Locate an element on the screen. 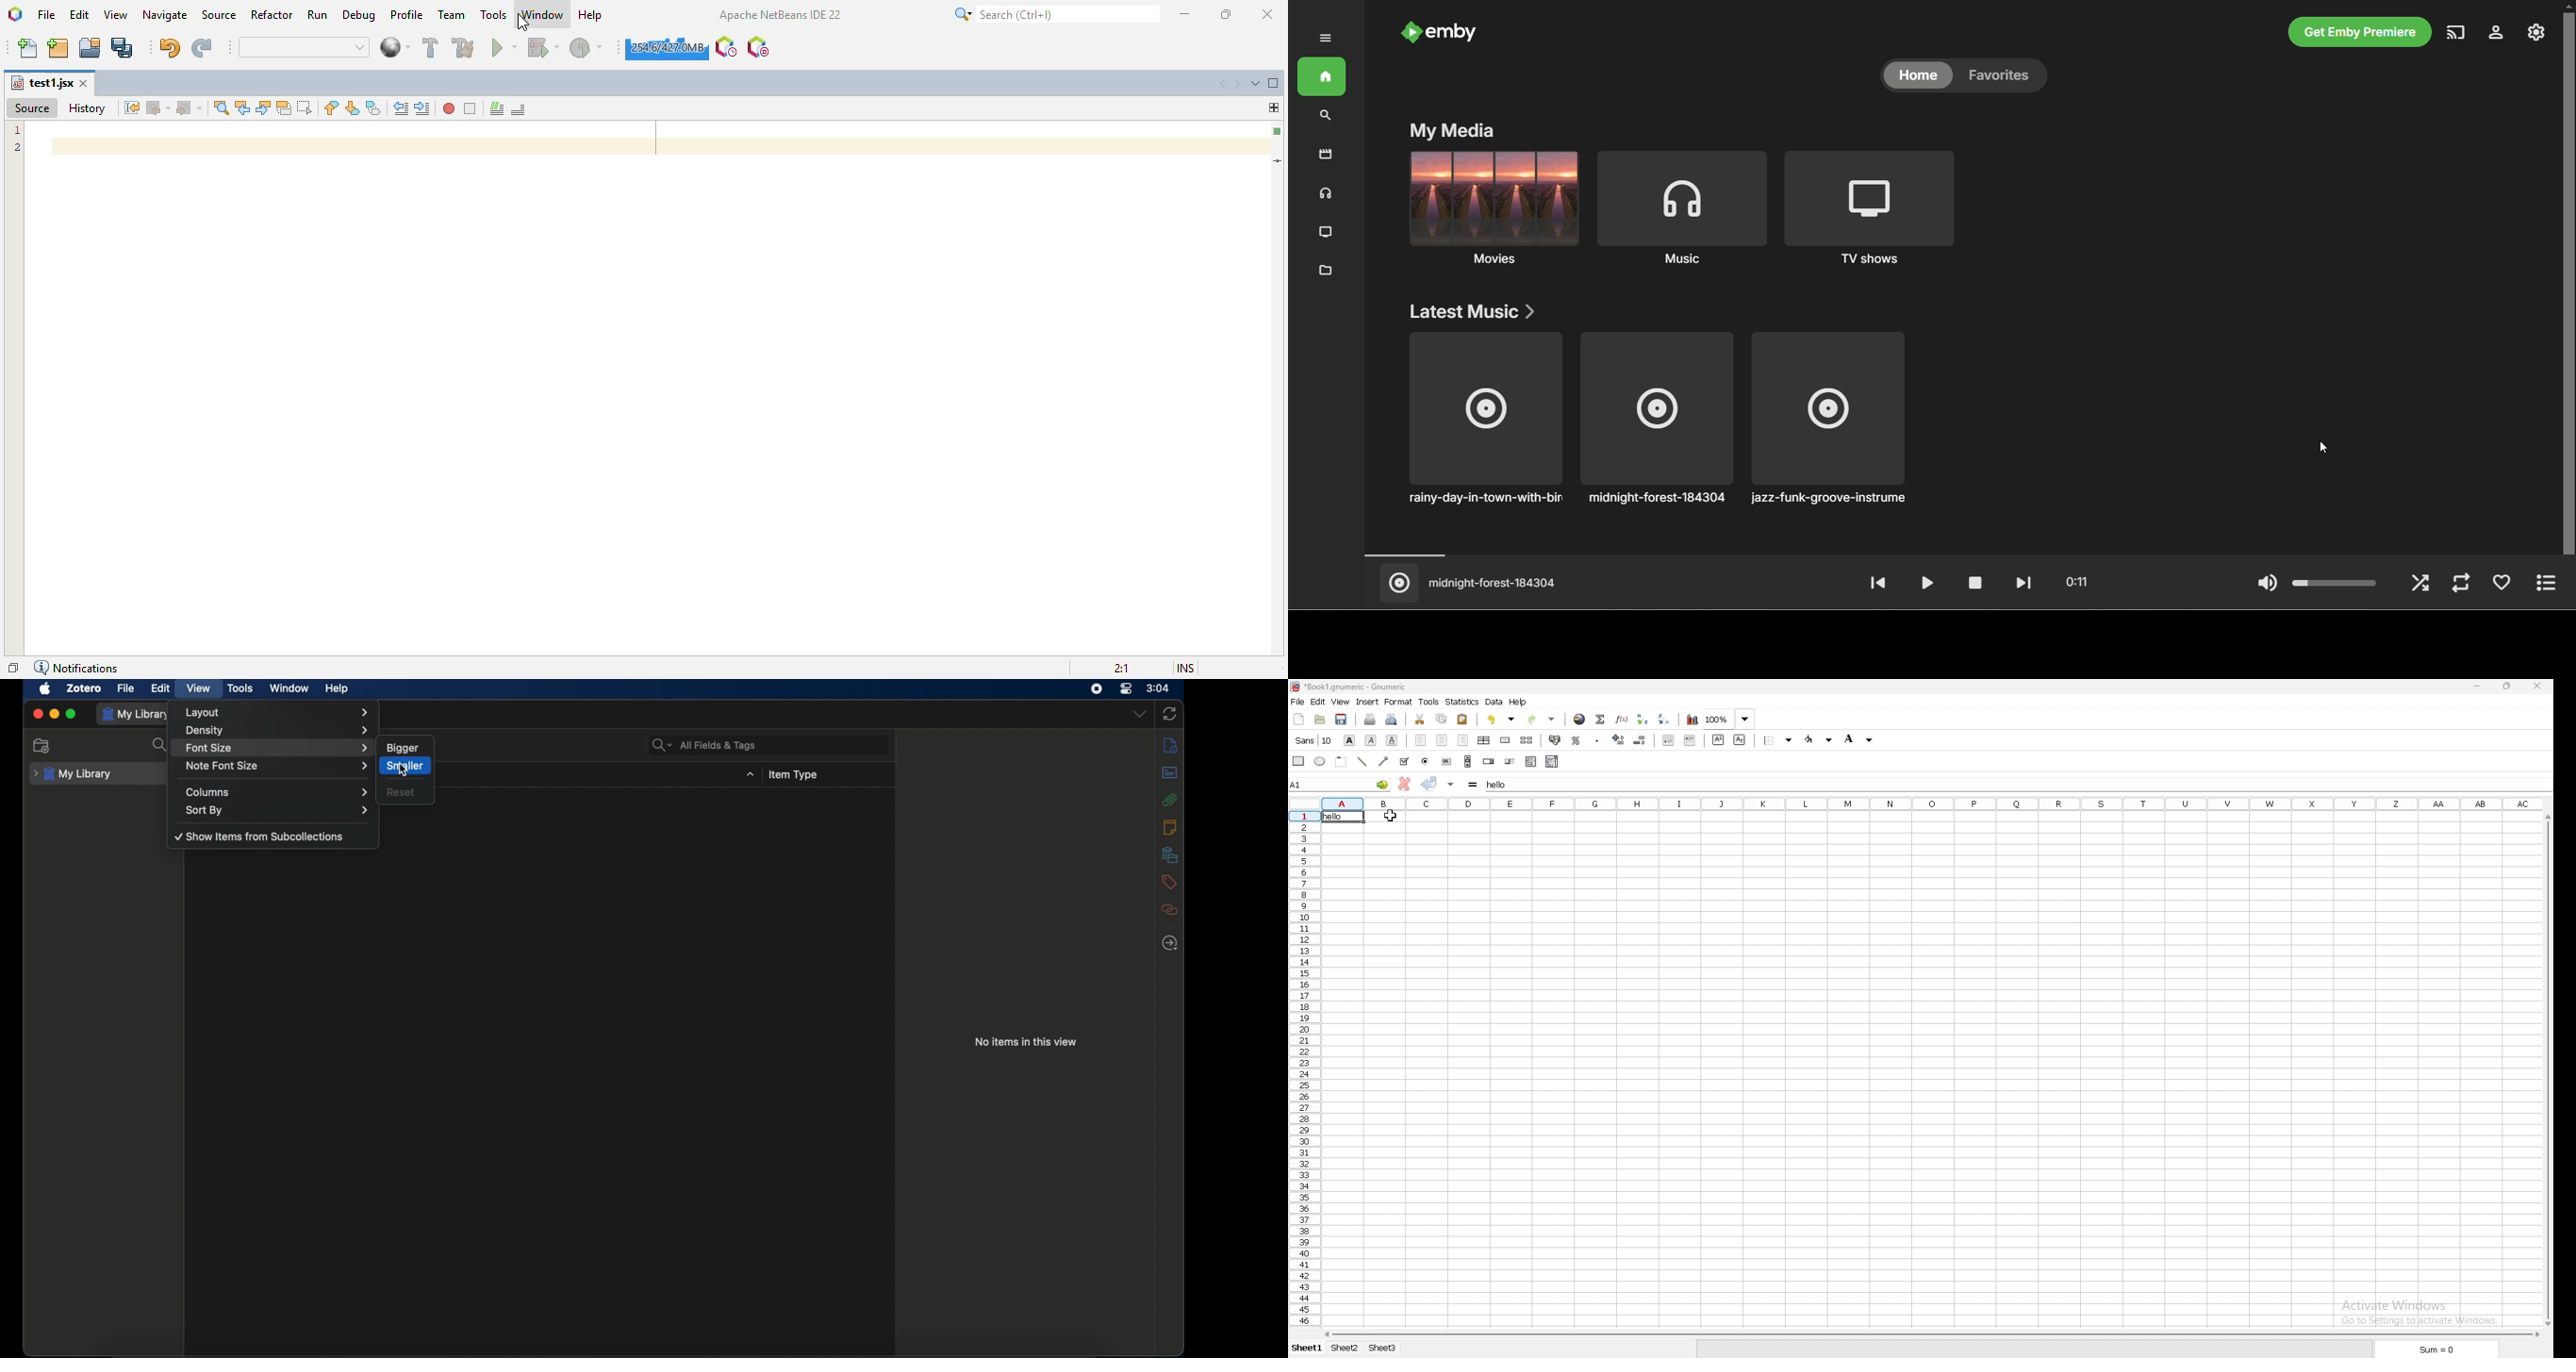 Image resolution: width=2576 pixels, height=1372 pixels. reset is located at coordinates (401, 792).